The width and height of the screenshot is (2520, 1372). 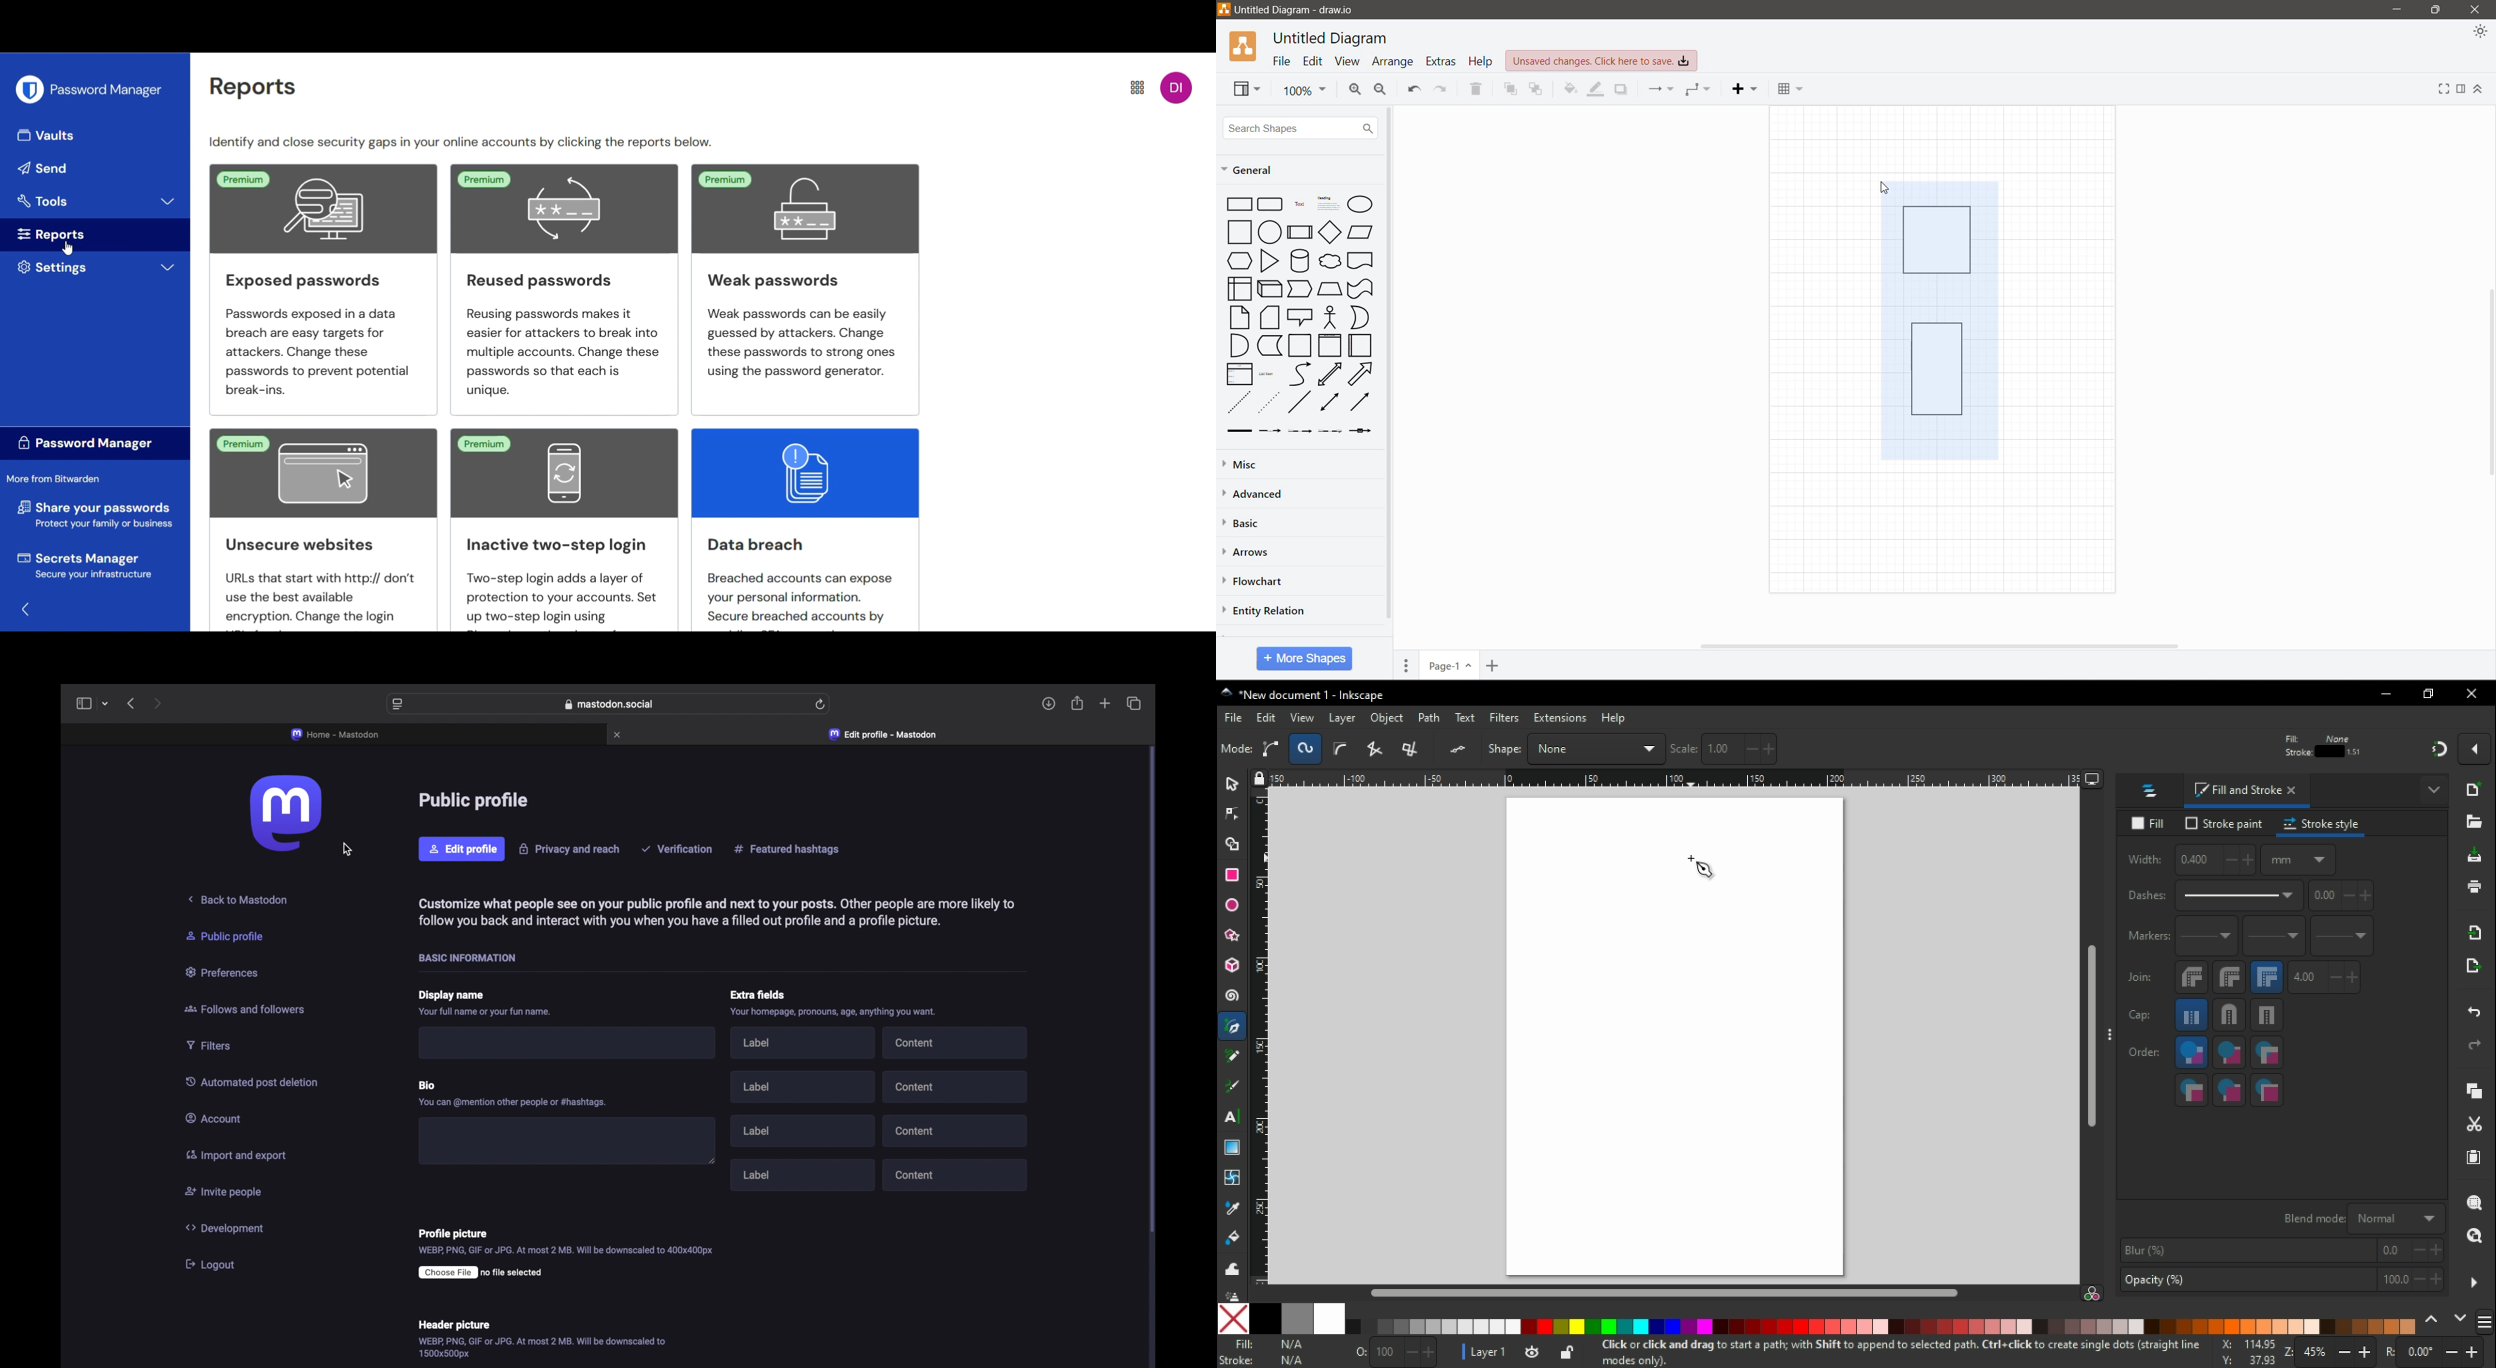 I want to click on color palette, so click(x=1880, y=1327).